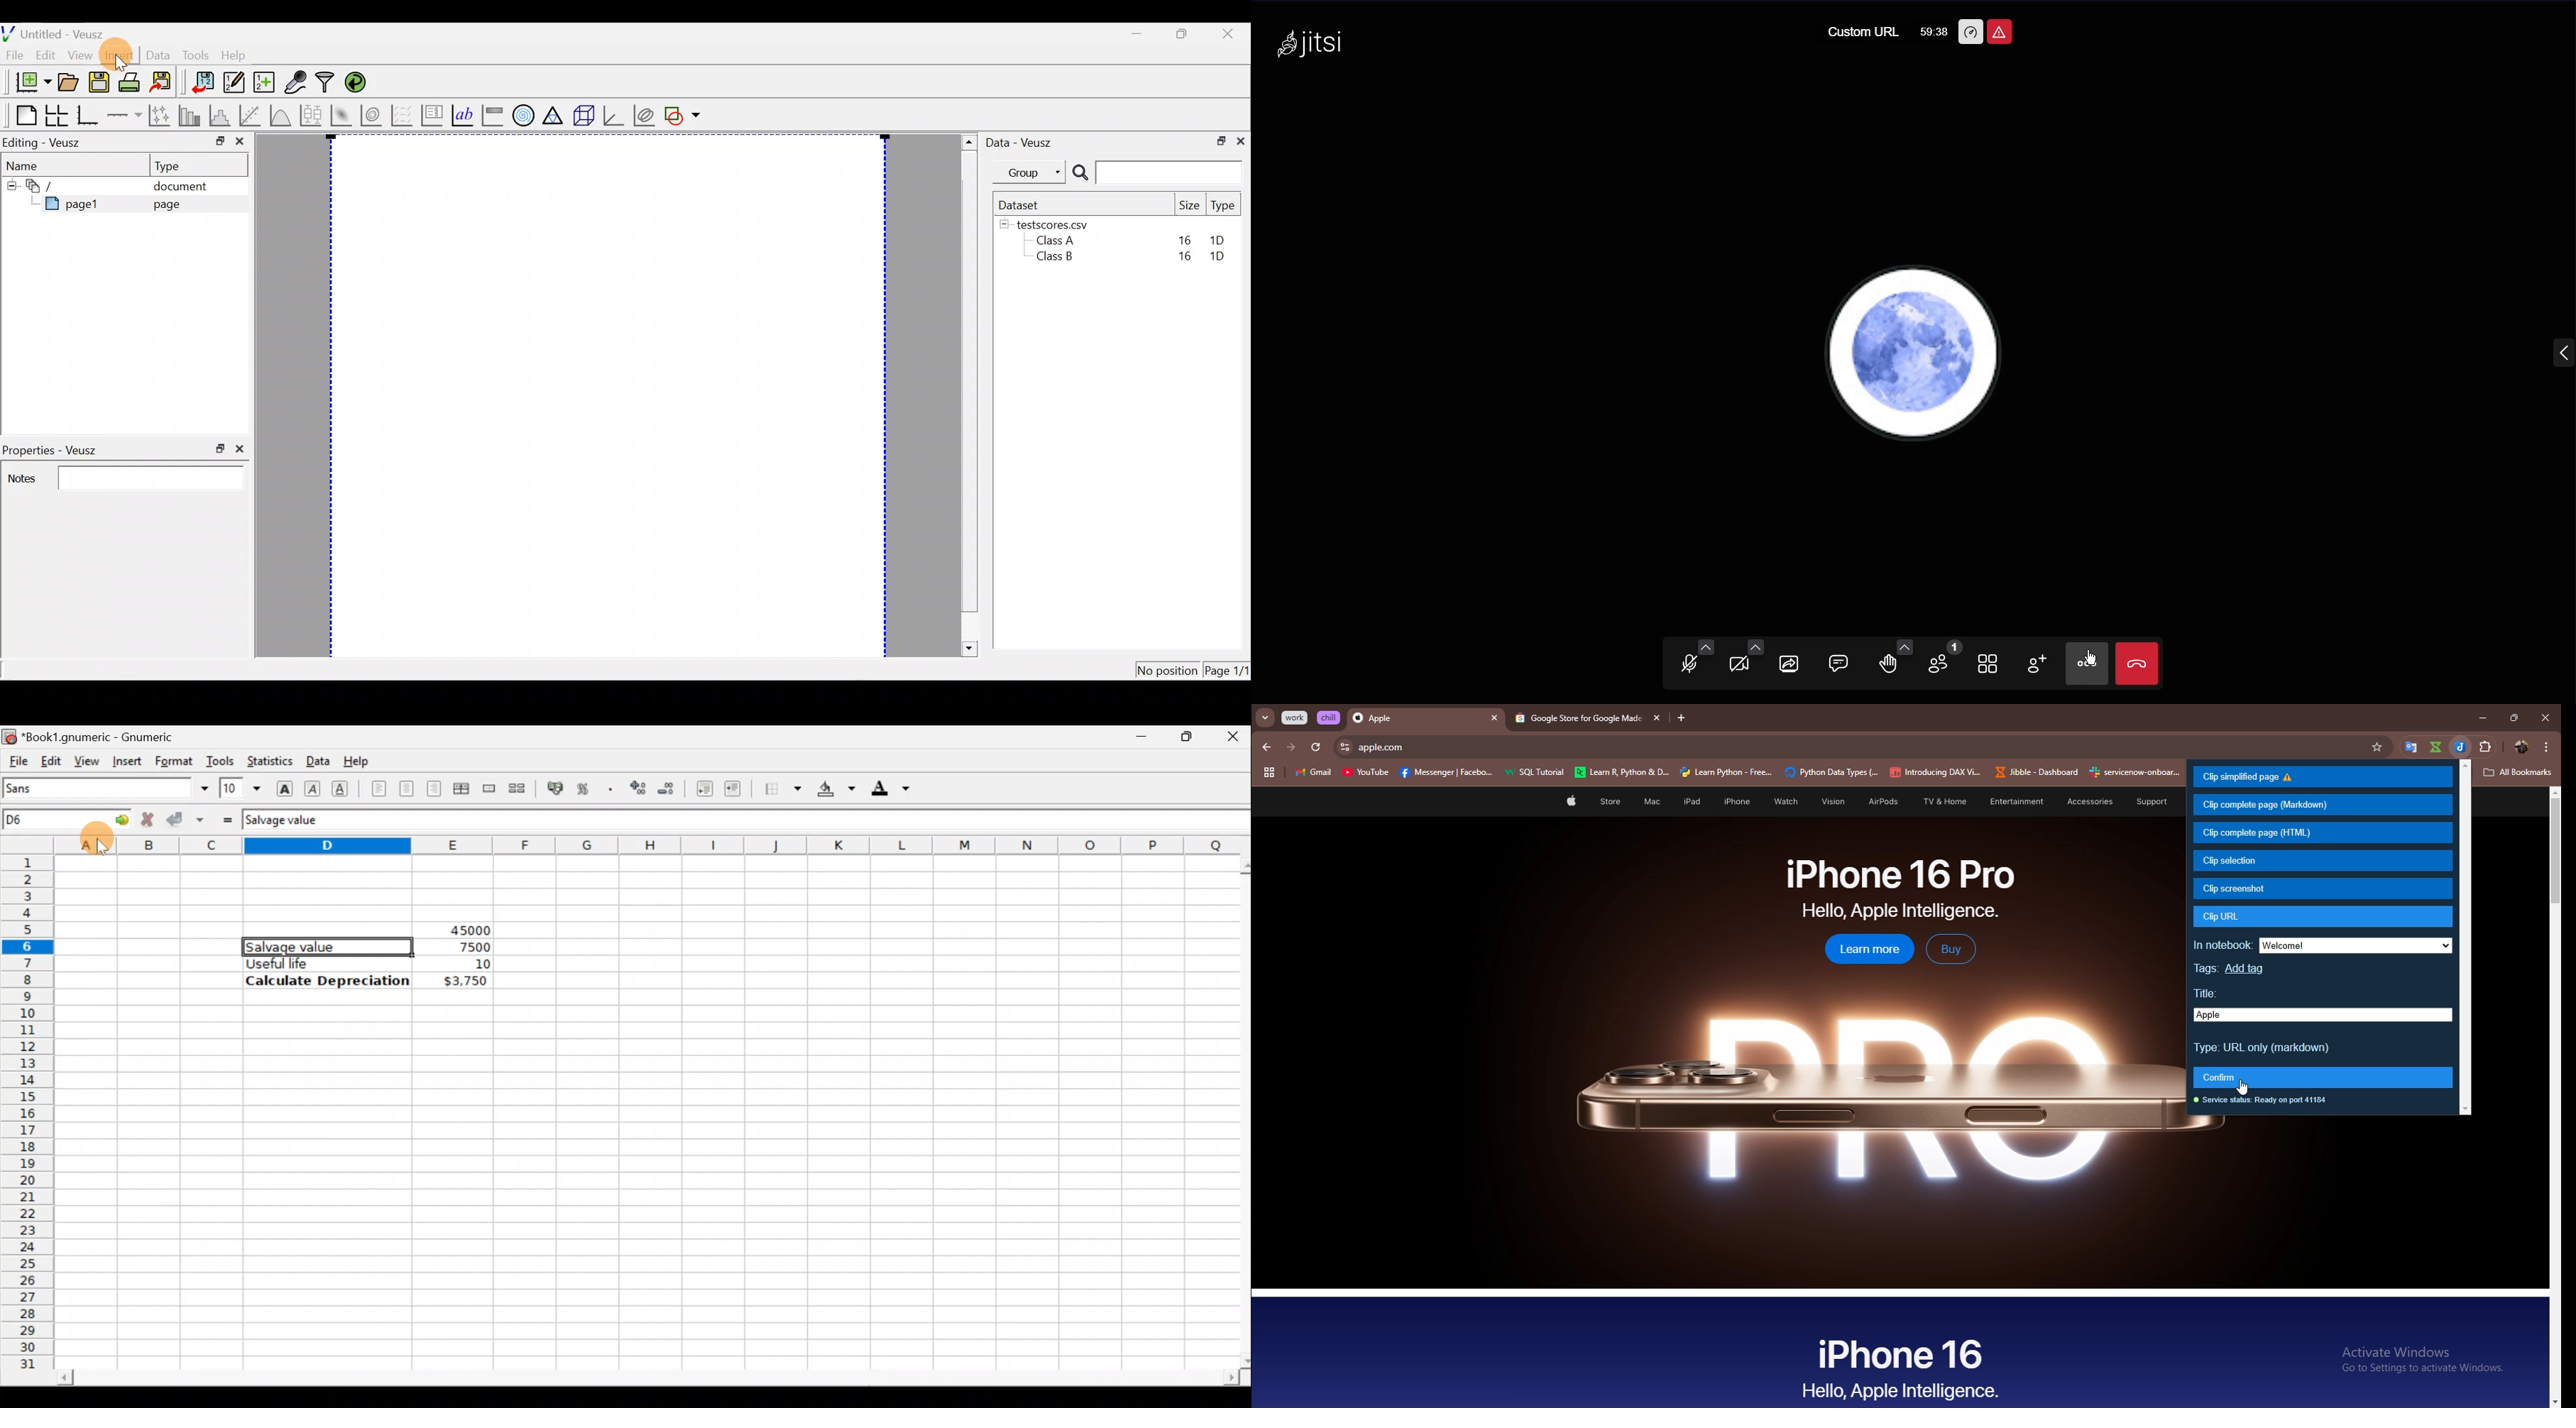  Describe the element at coordinates (464, 982) in the screenshot. I see `$3,750` at that location.